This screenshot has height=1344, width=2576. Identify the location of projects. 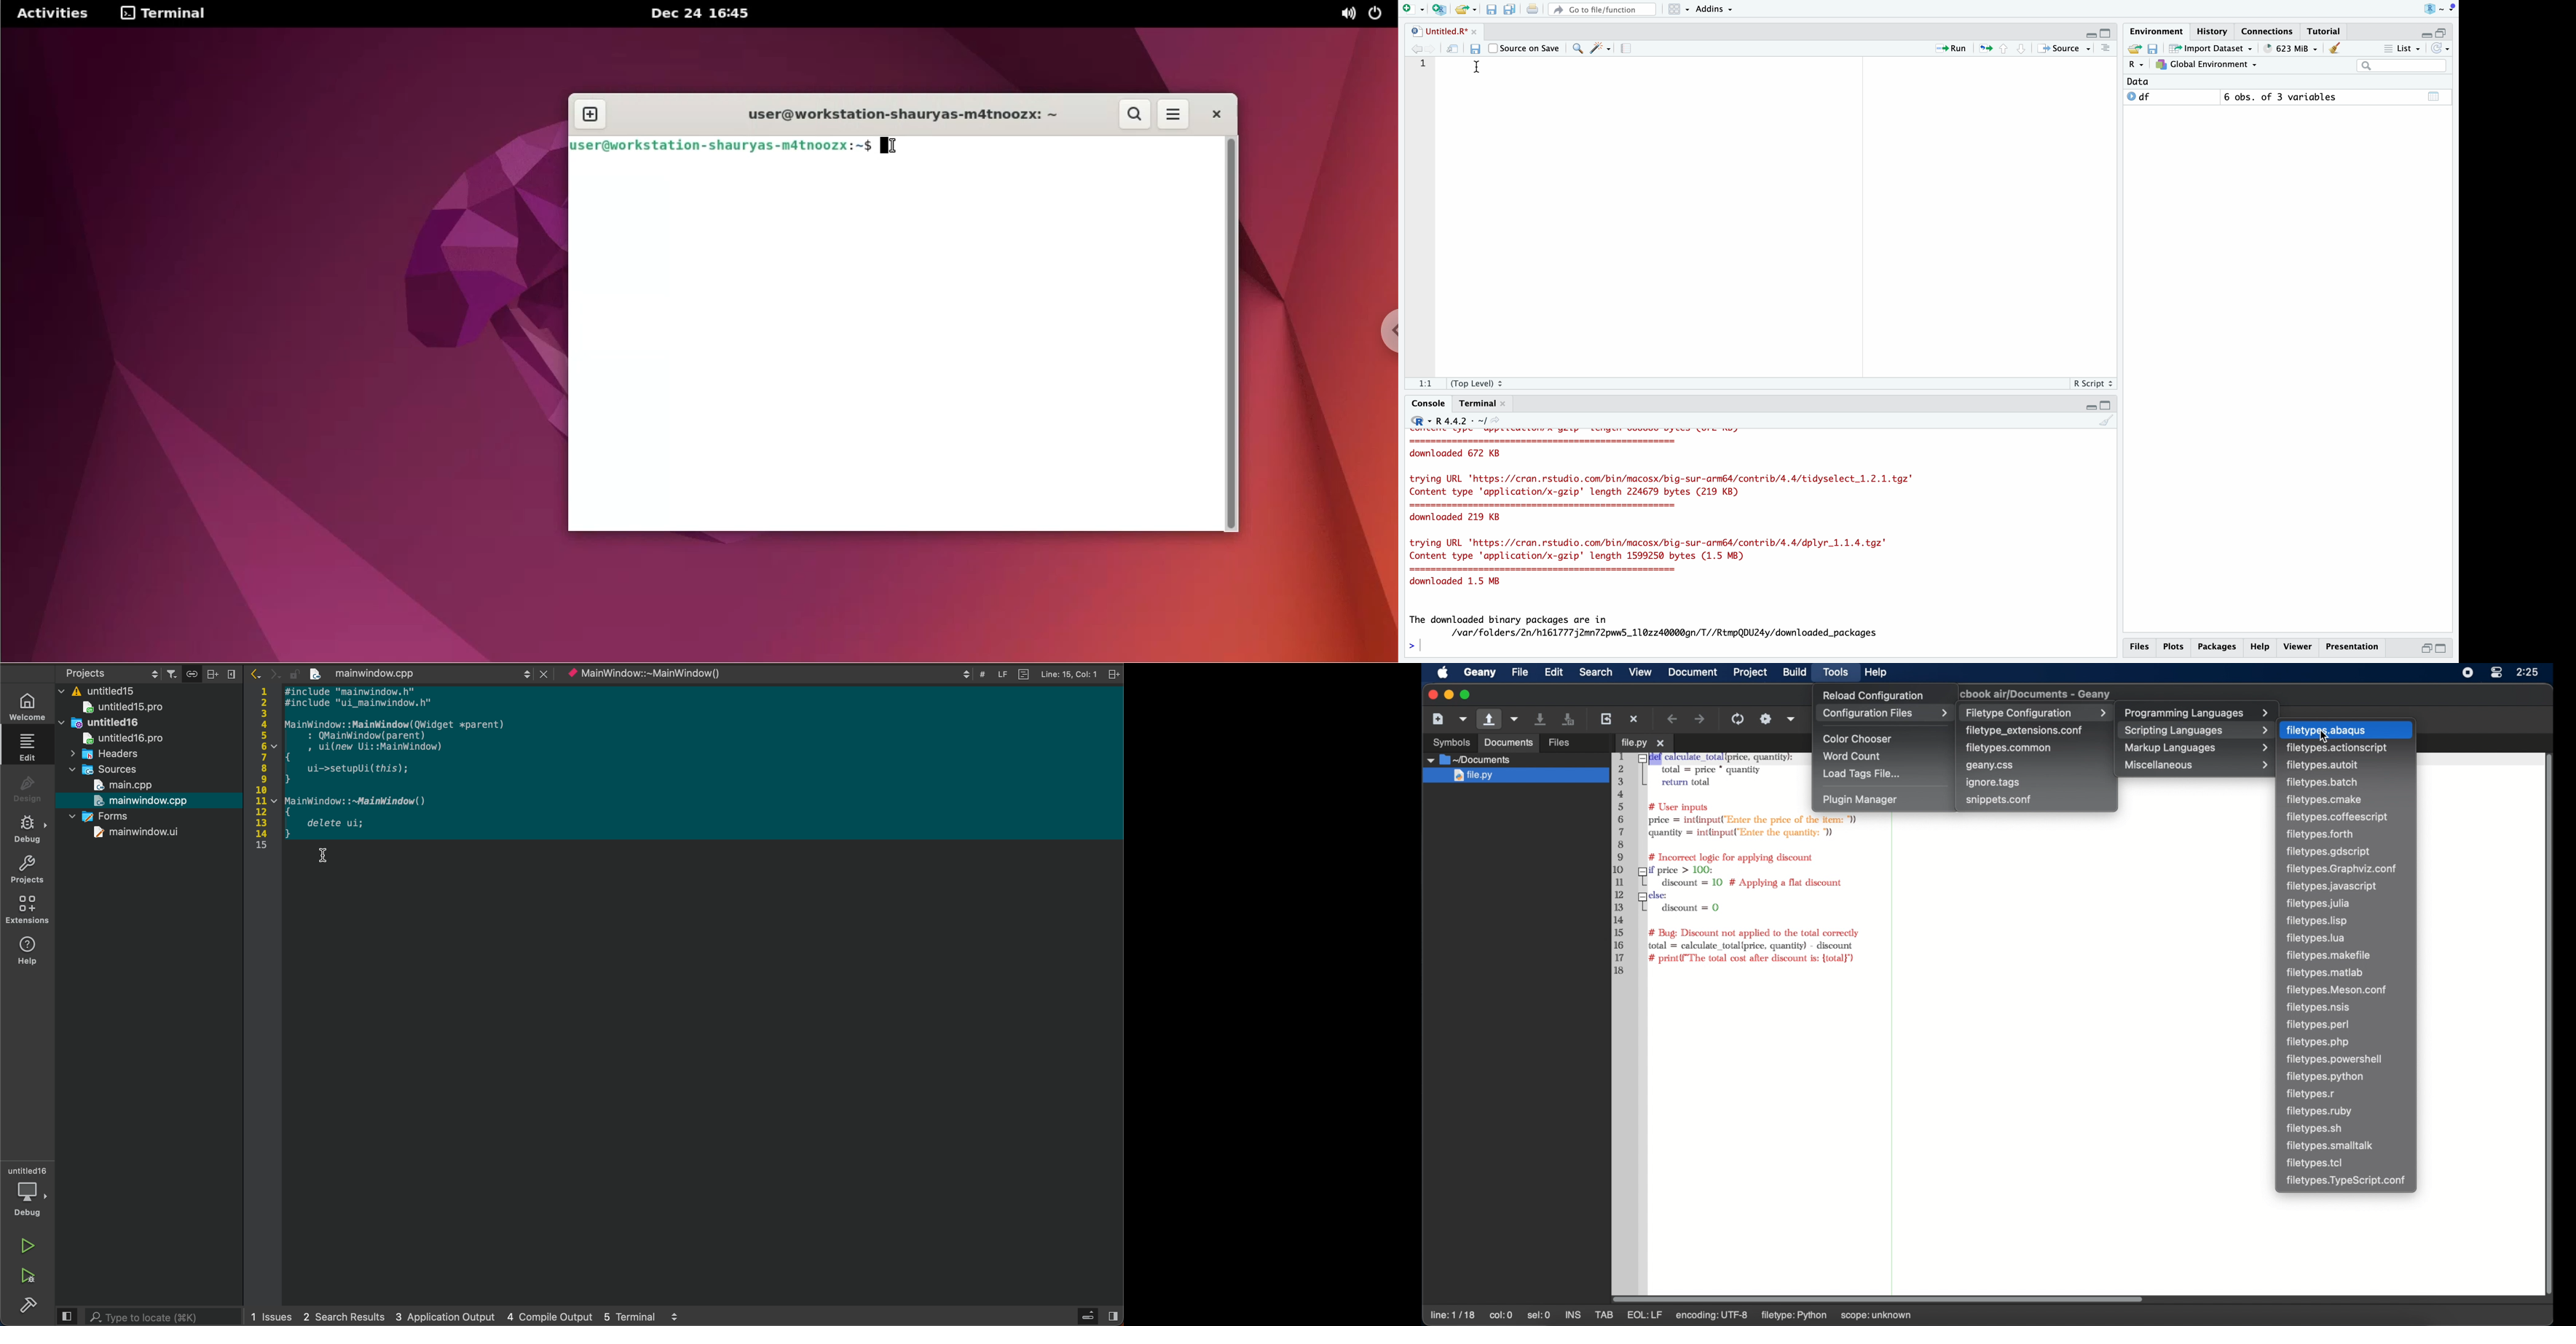
(27, 870).